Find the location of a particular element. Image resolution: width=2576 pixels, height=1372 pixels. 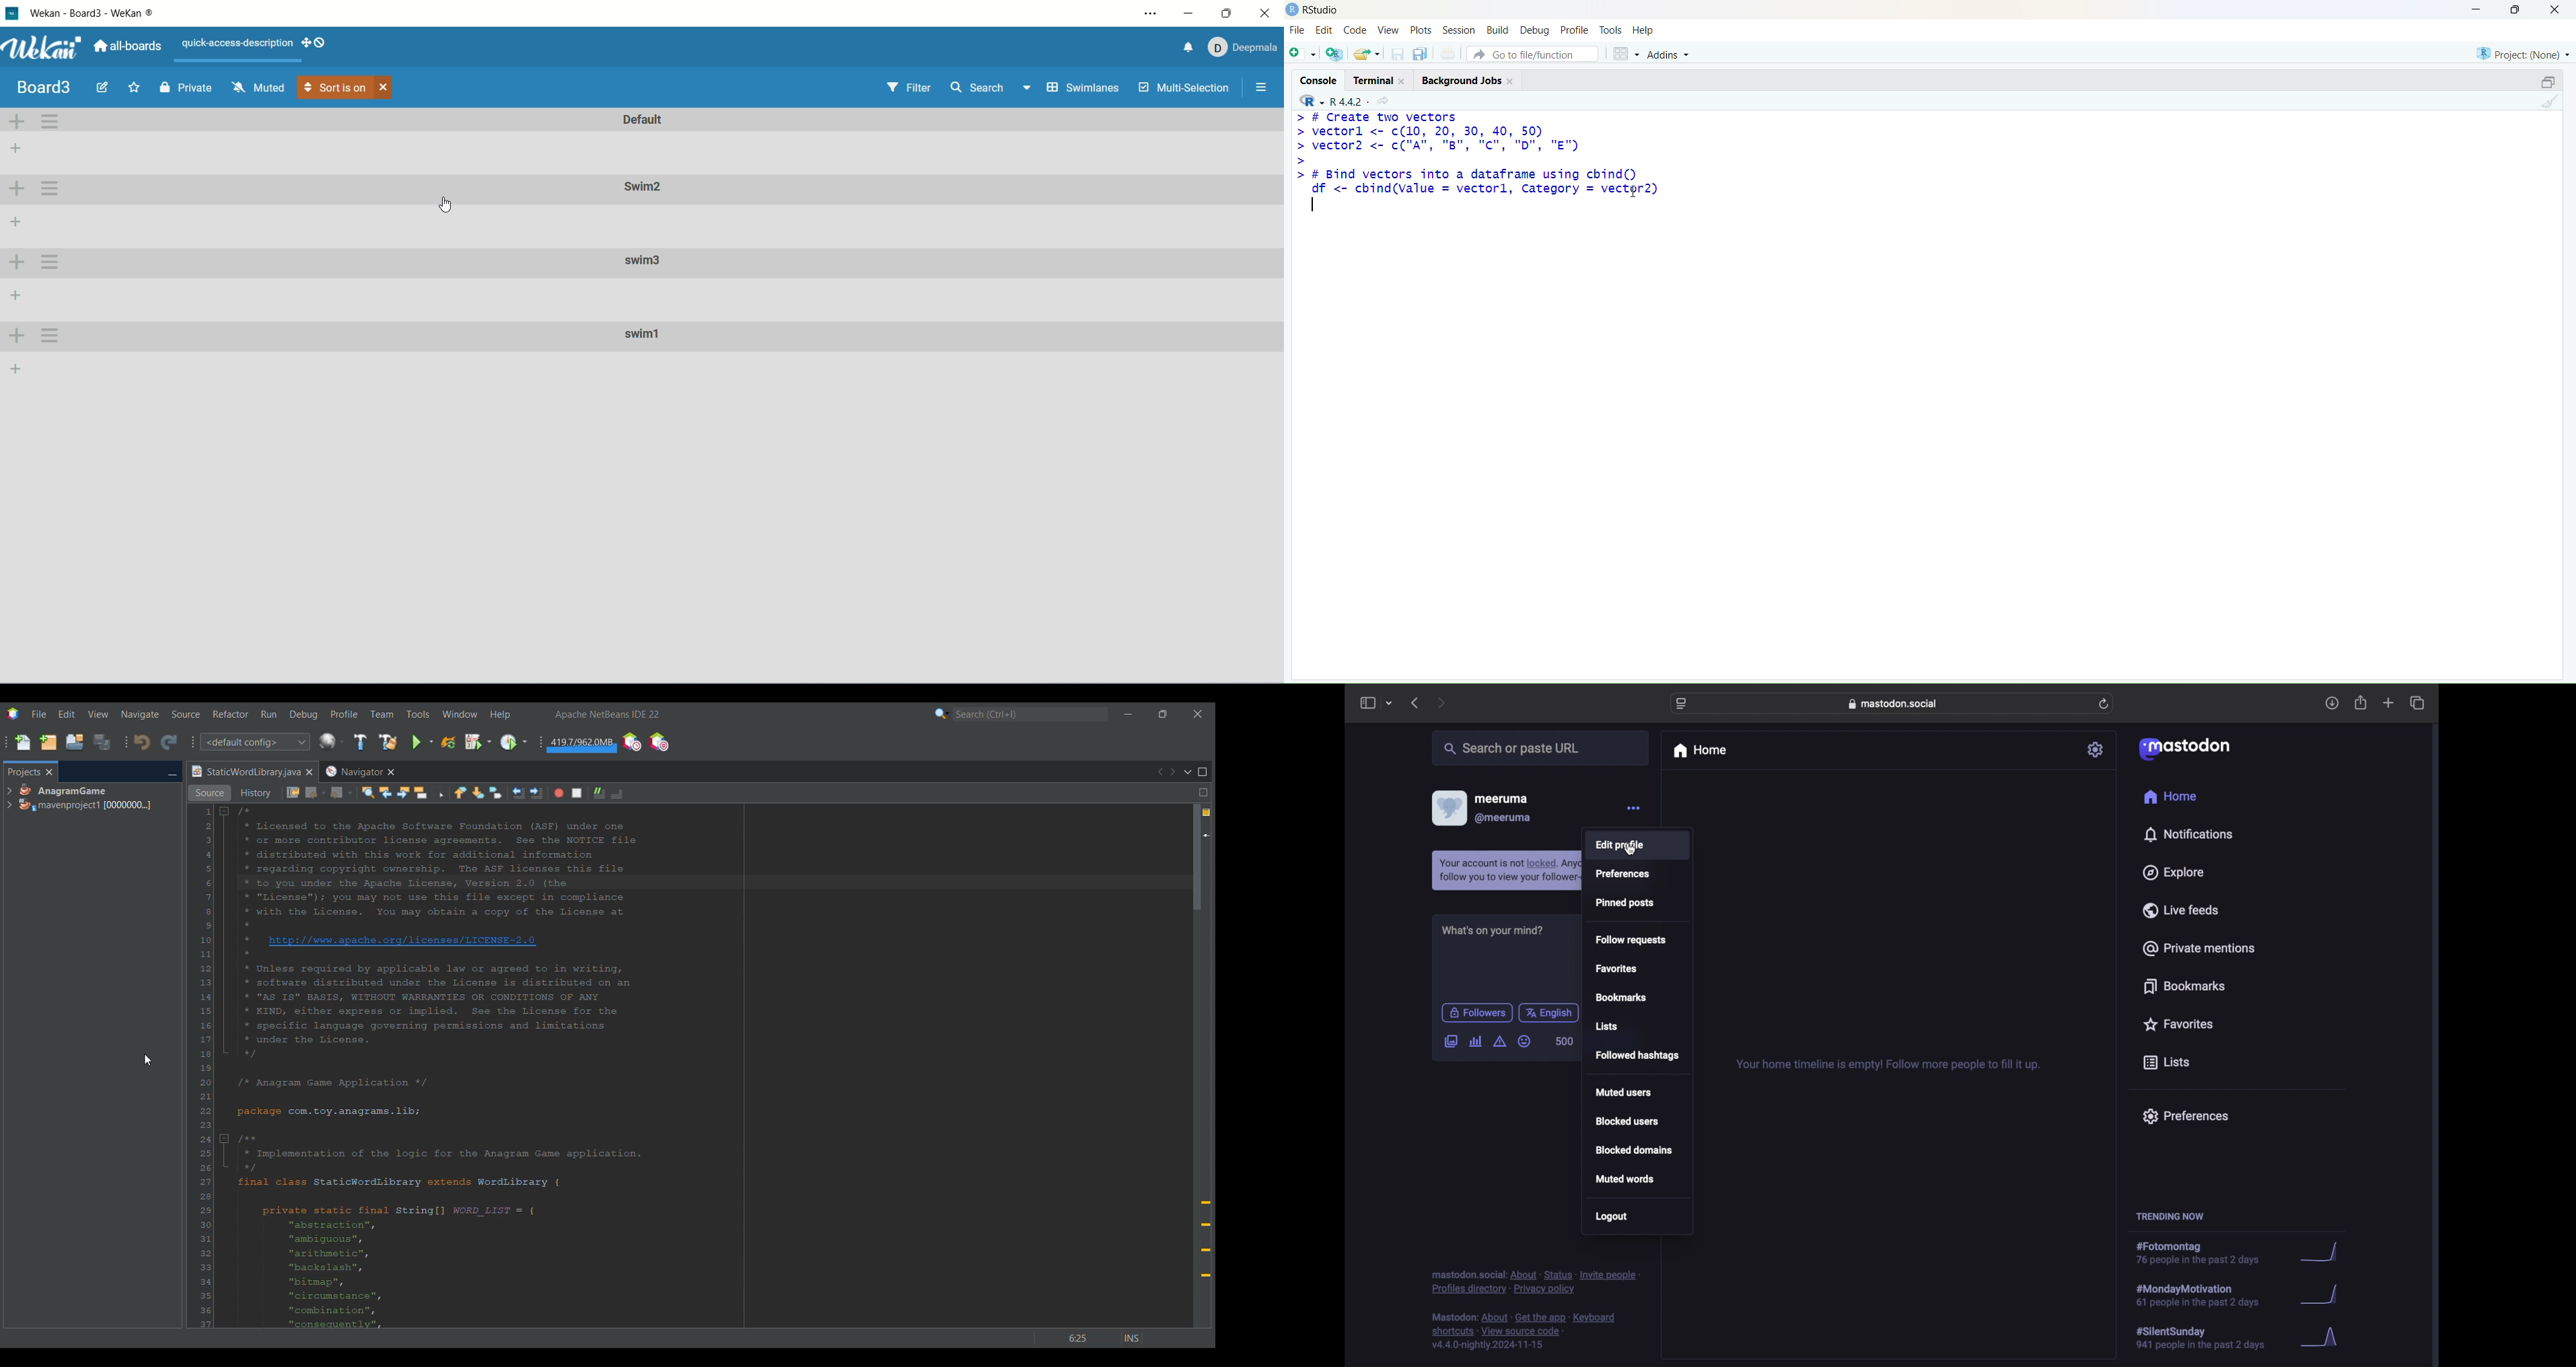

your home timeline is empty! follow more people to fill it up is located at coordinates (1889, 1064).